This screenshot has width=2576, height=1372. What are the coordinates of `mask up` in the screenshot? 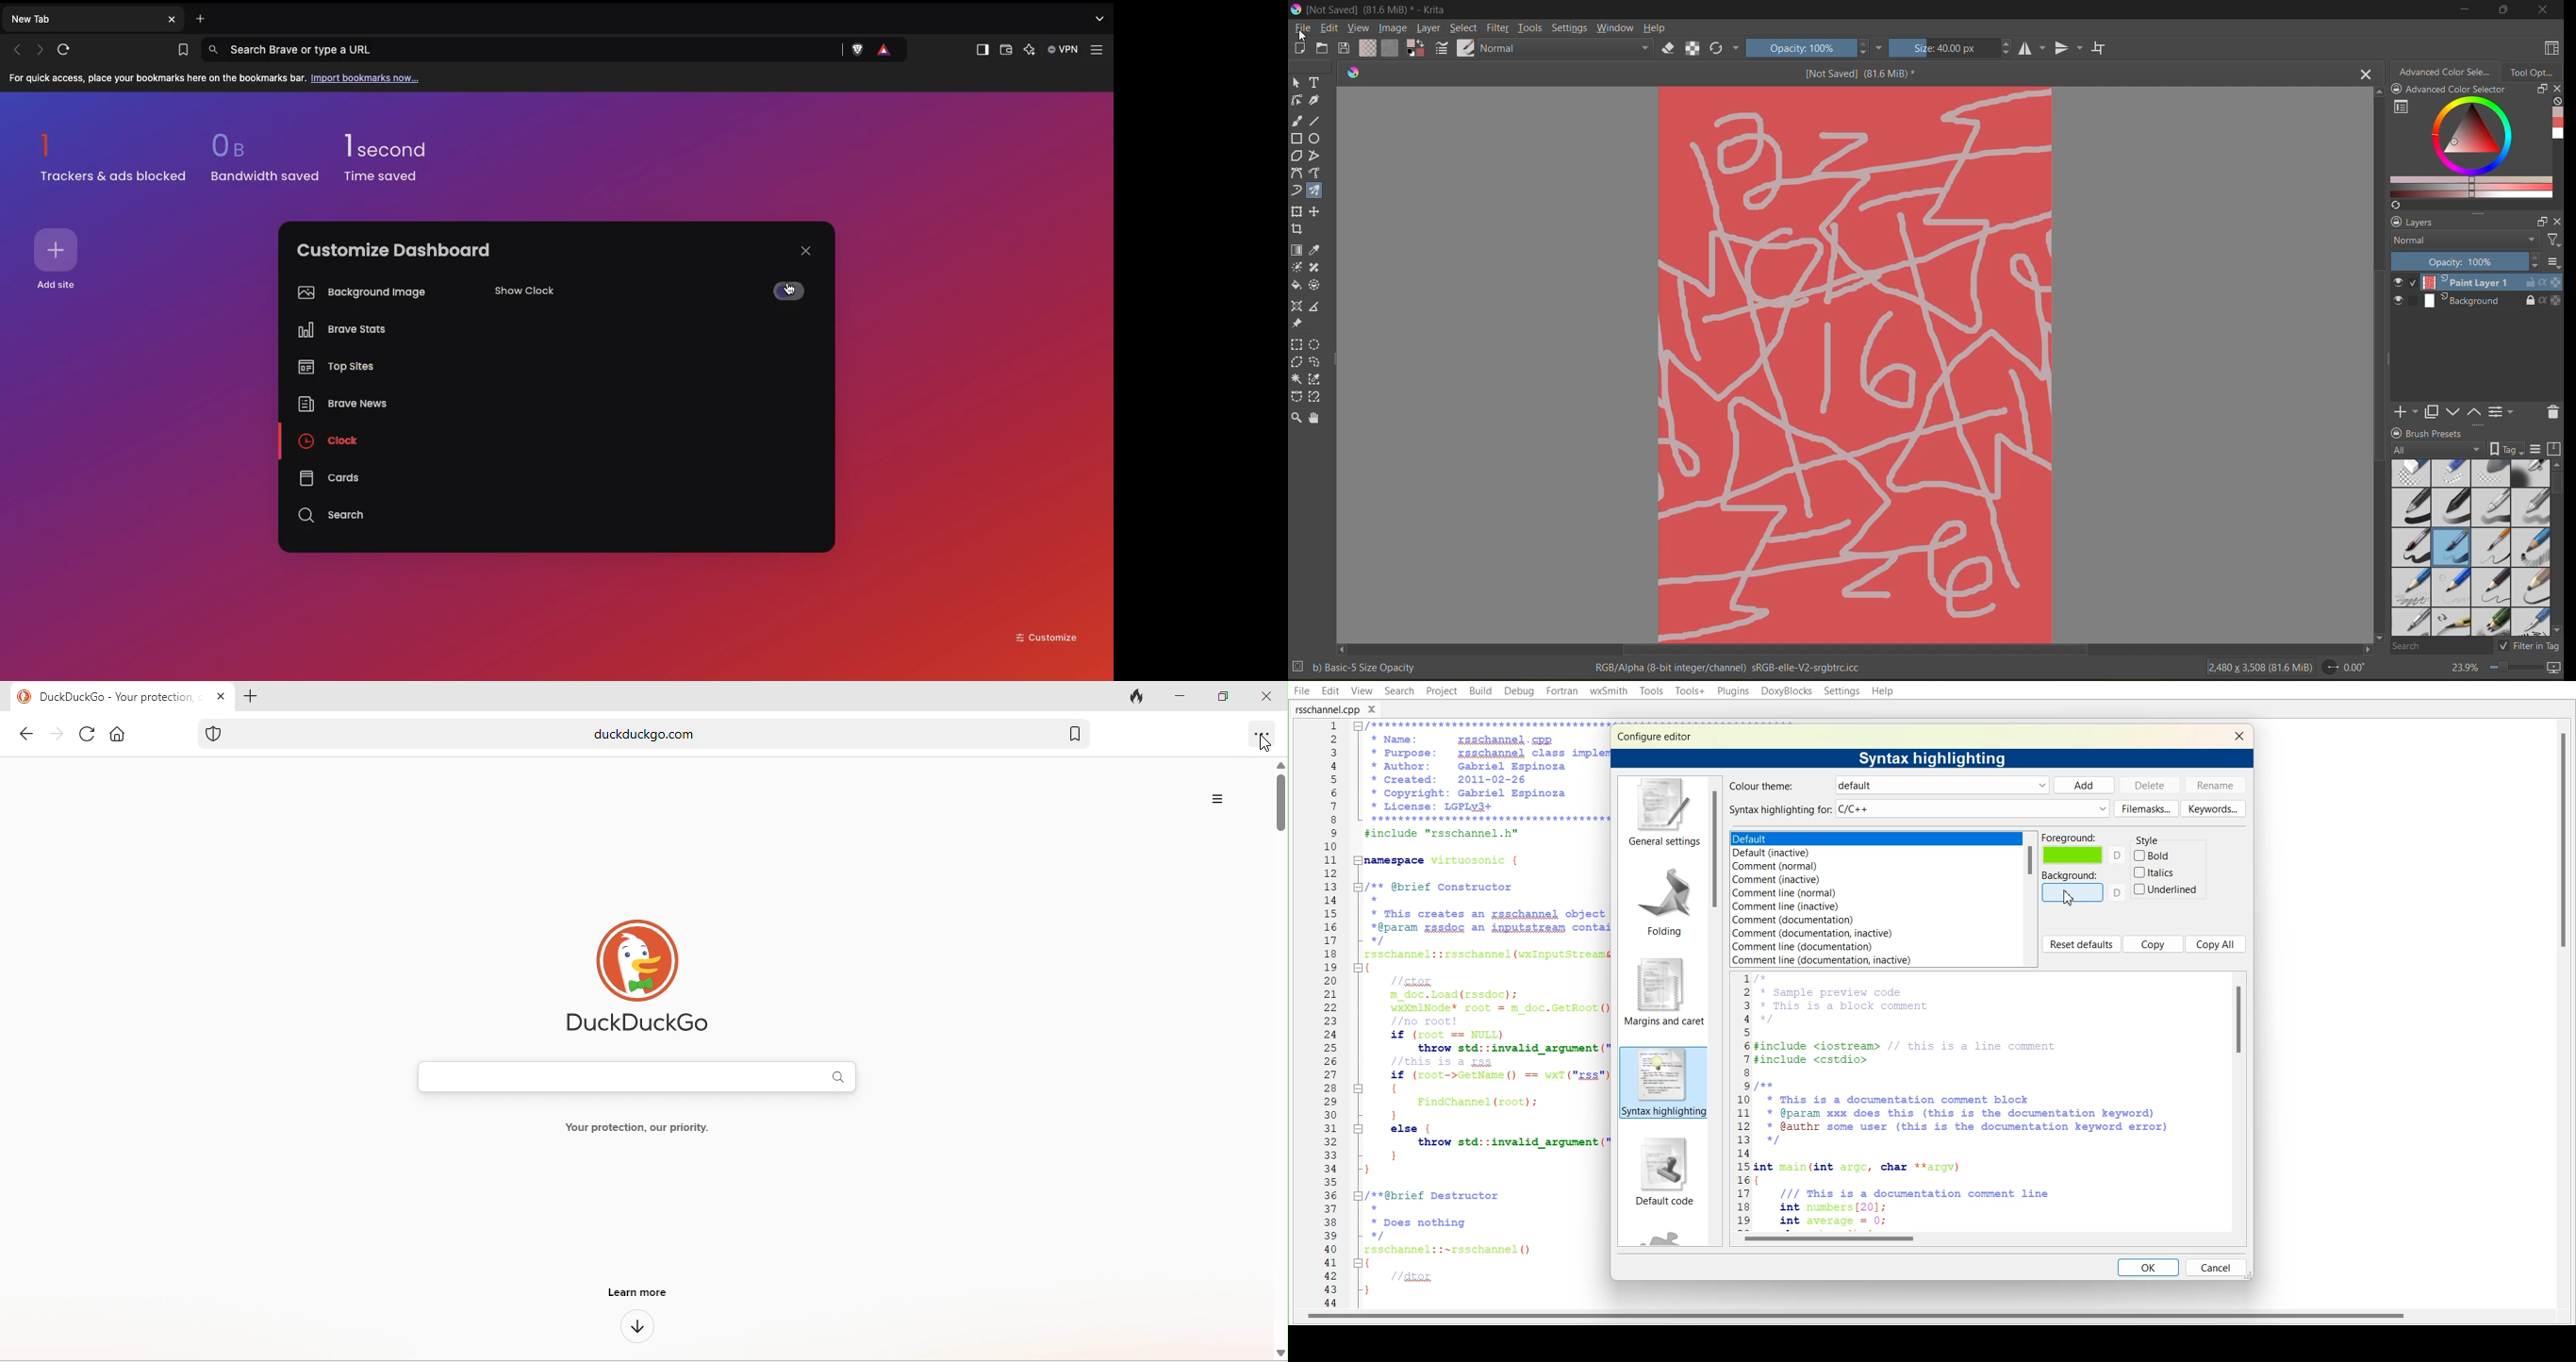 It's located at (2476, 411).